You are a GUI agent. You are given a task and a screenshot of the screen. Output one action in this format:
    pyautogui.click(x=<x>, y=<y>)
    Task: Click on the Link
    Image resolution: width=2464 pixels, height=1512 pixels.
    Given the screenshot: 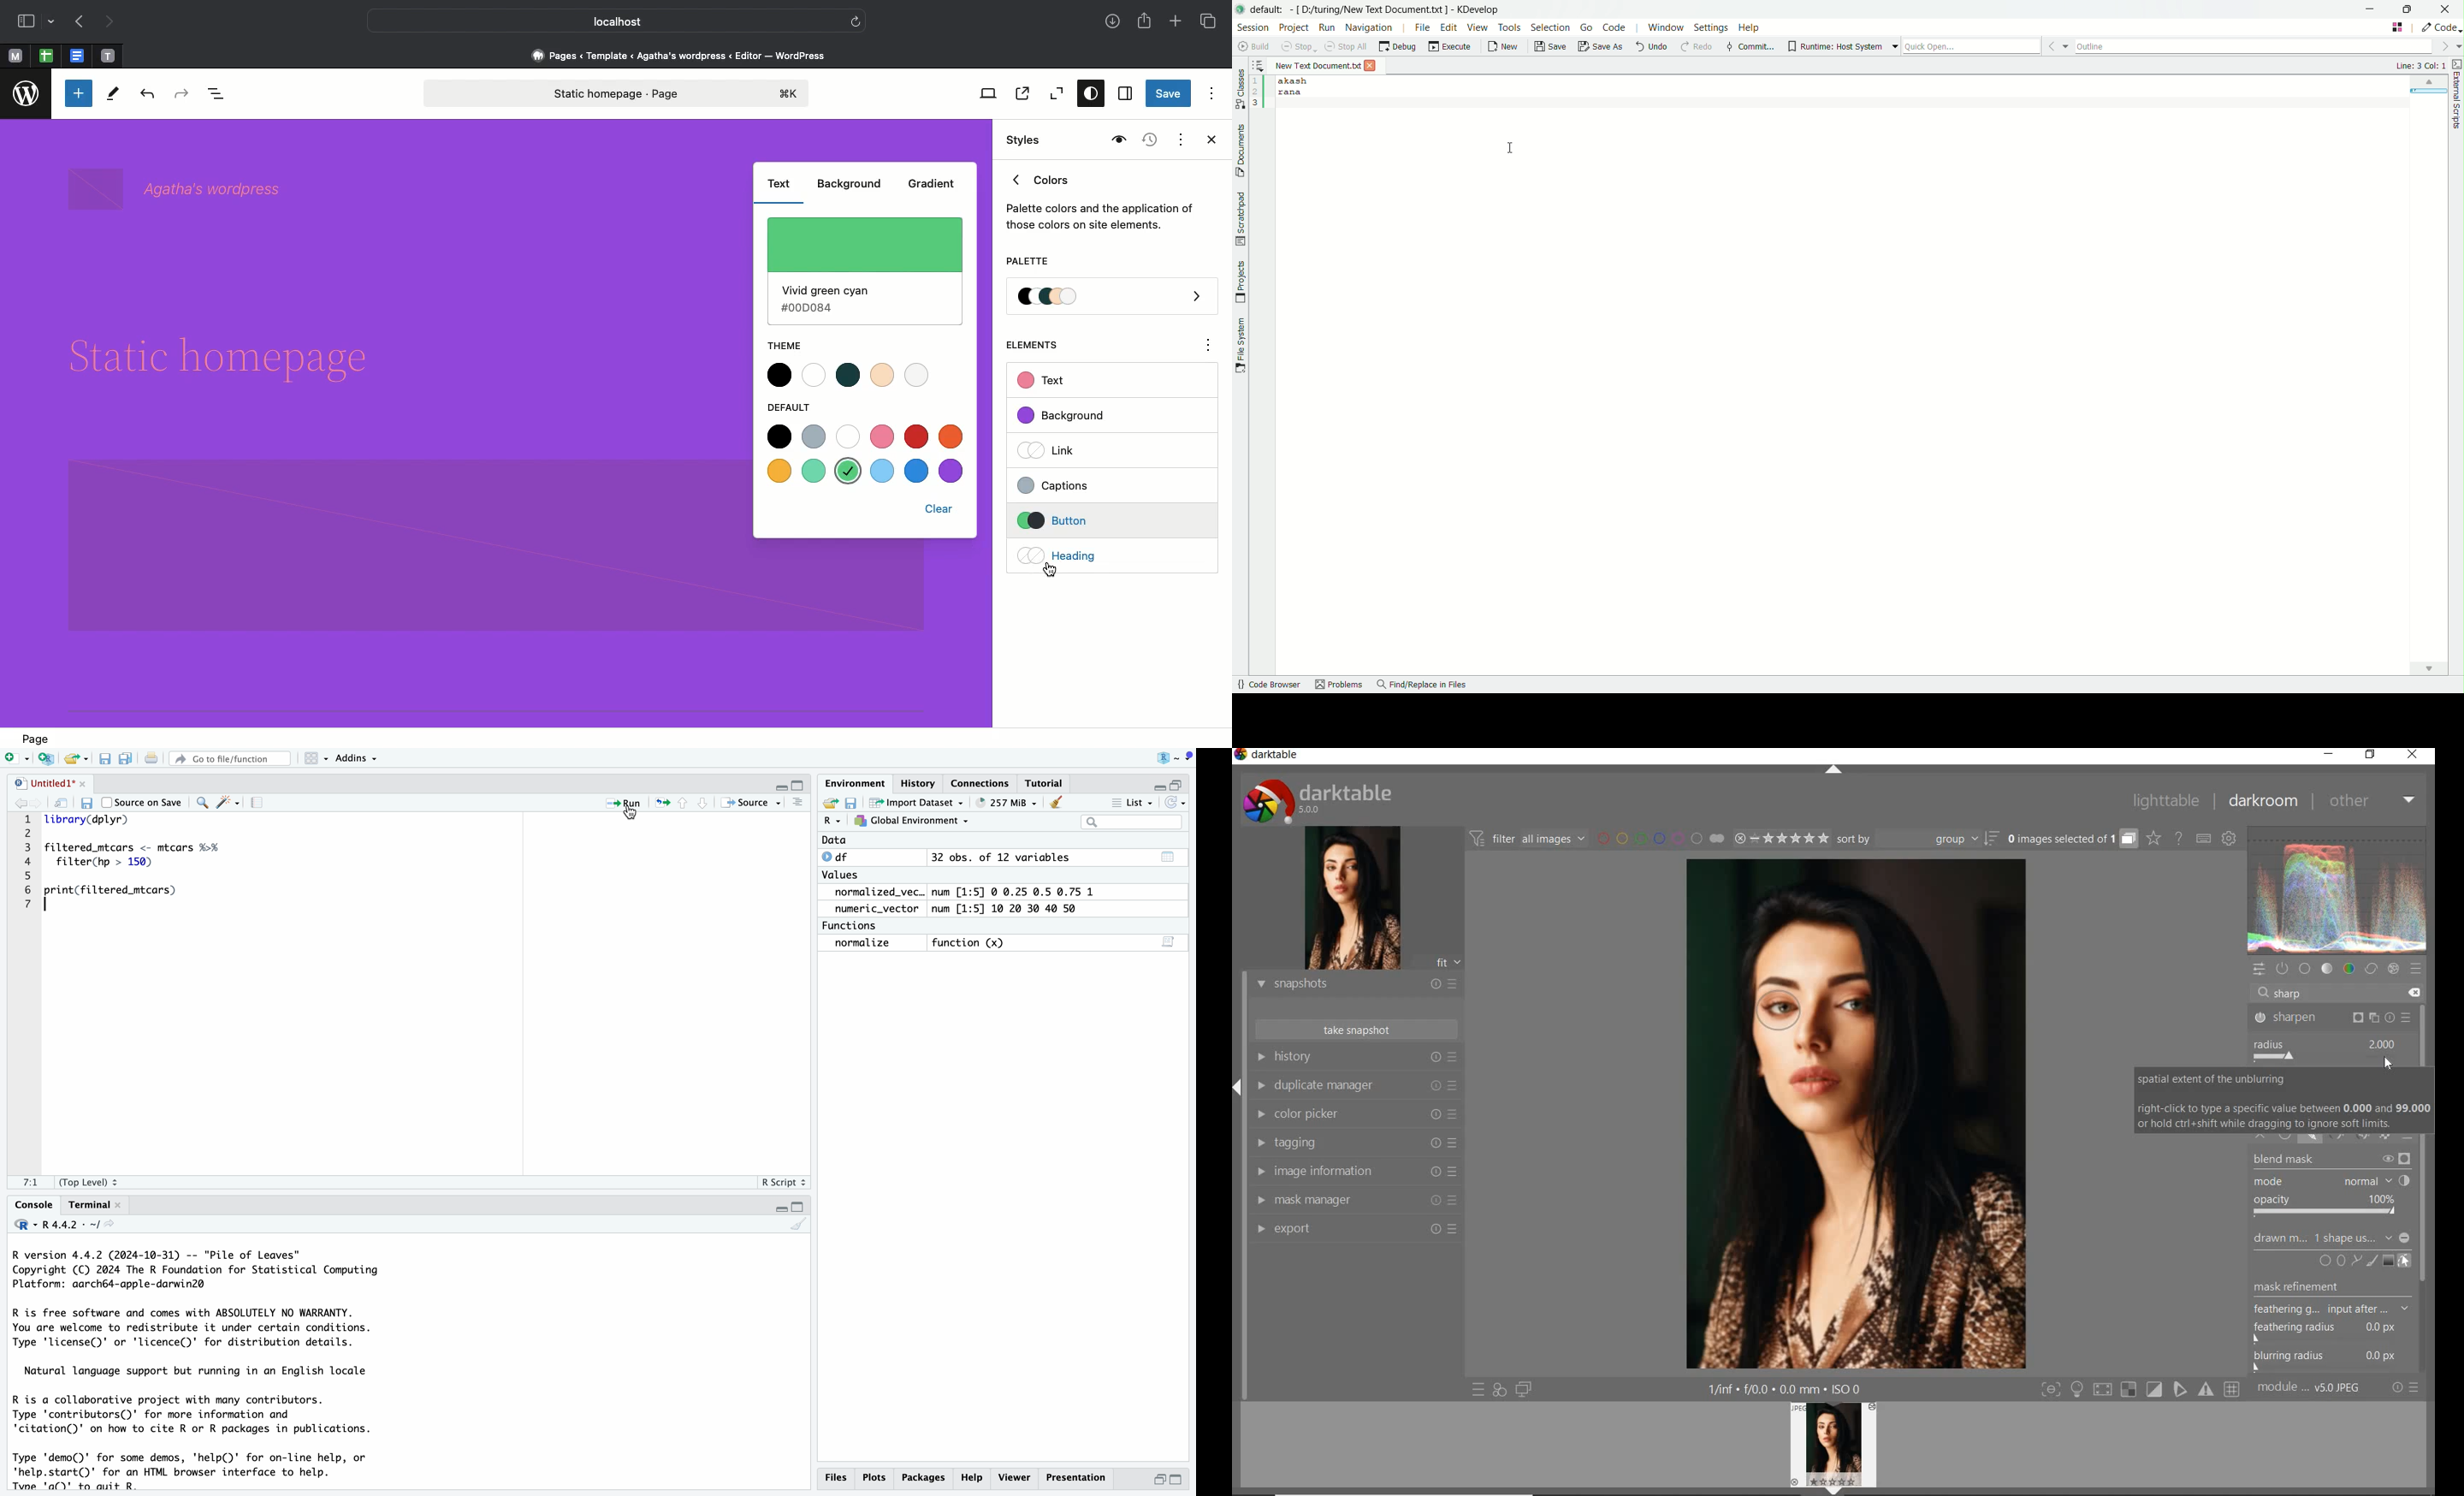 What is the action you would take?
    pyautogui.click(x=1053, y=449)
    